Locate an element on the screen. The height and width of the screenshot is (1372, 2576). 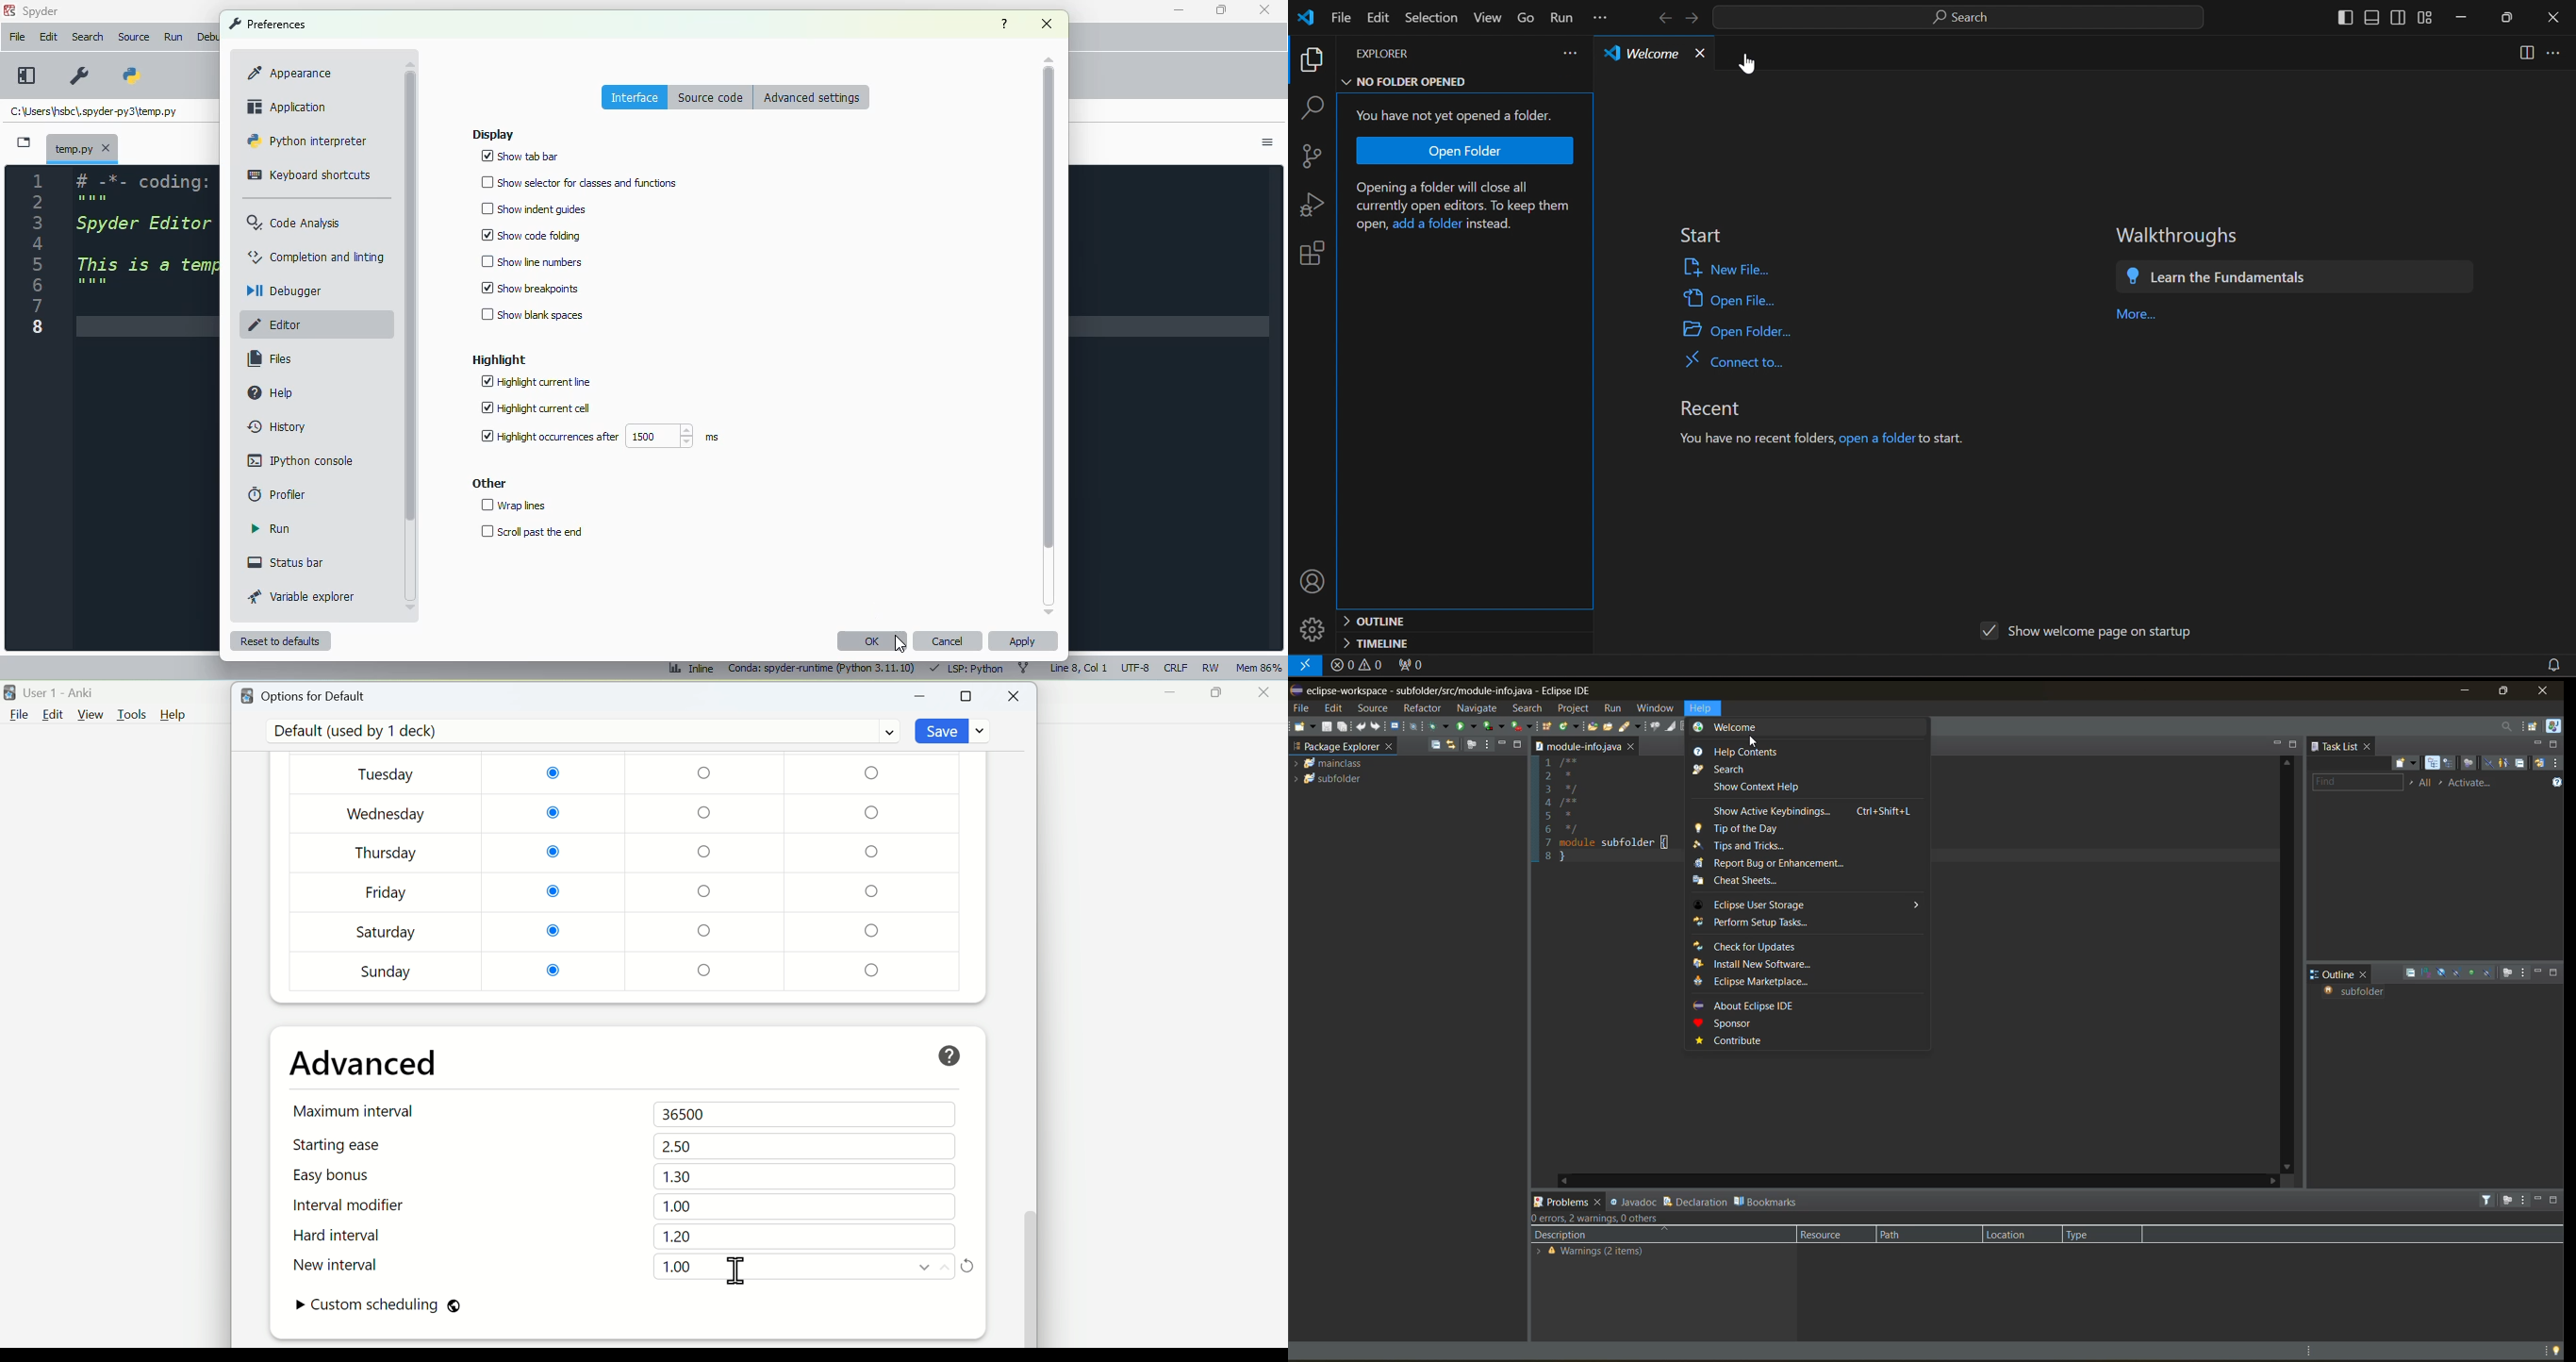
temporary file is located at coordinates (83, 148).